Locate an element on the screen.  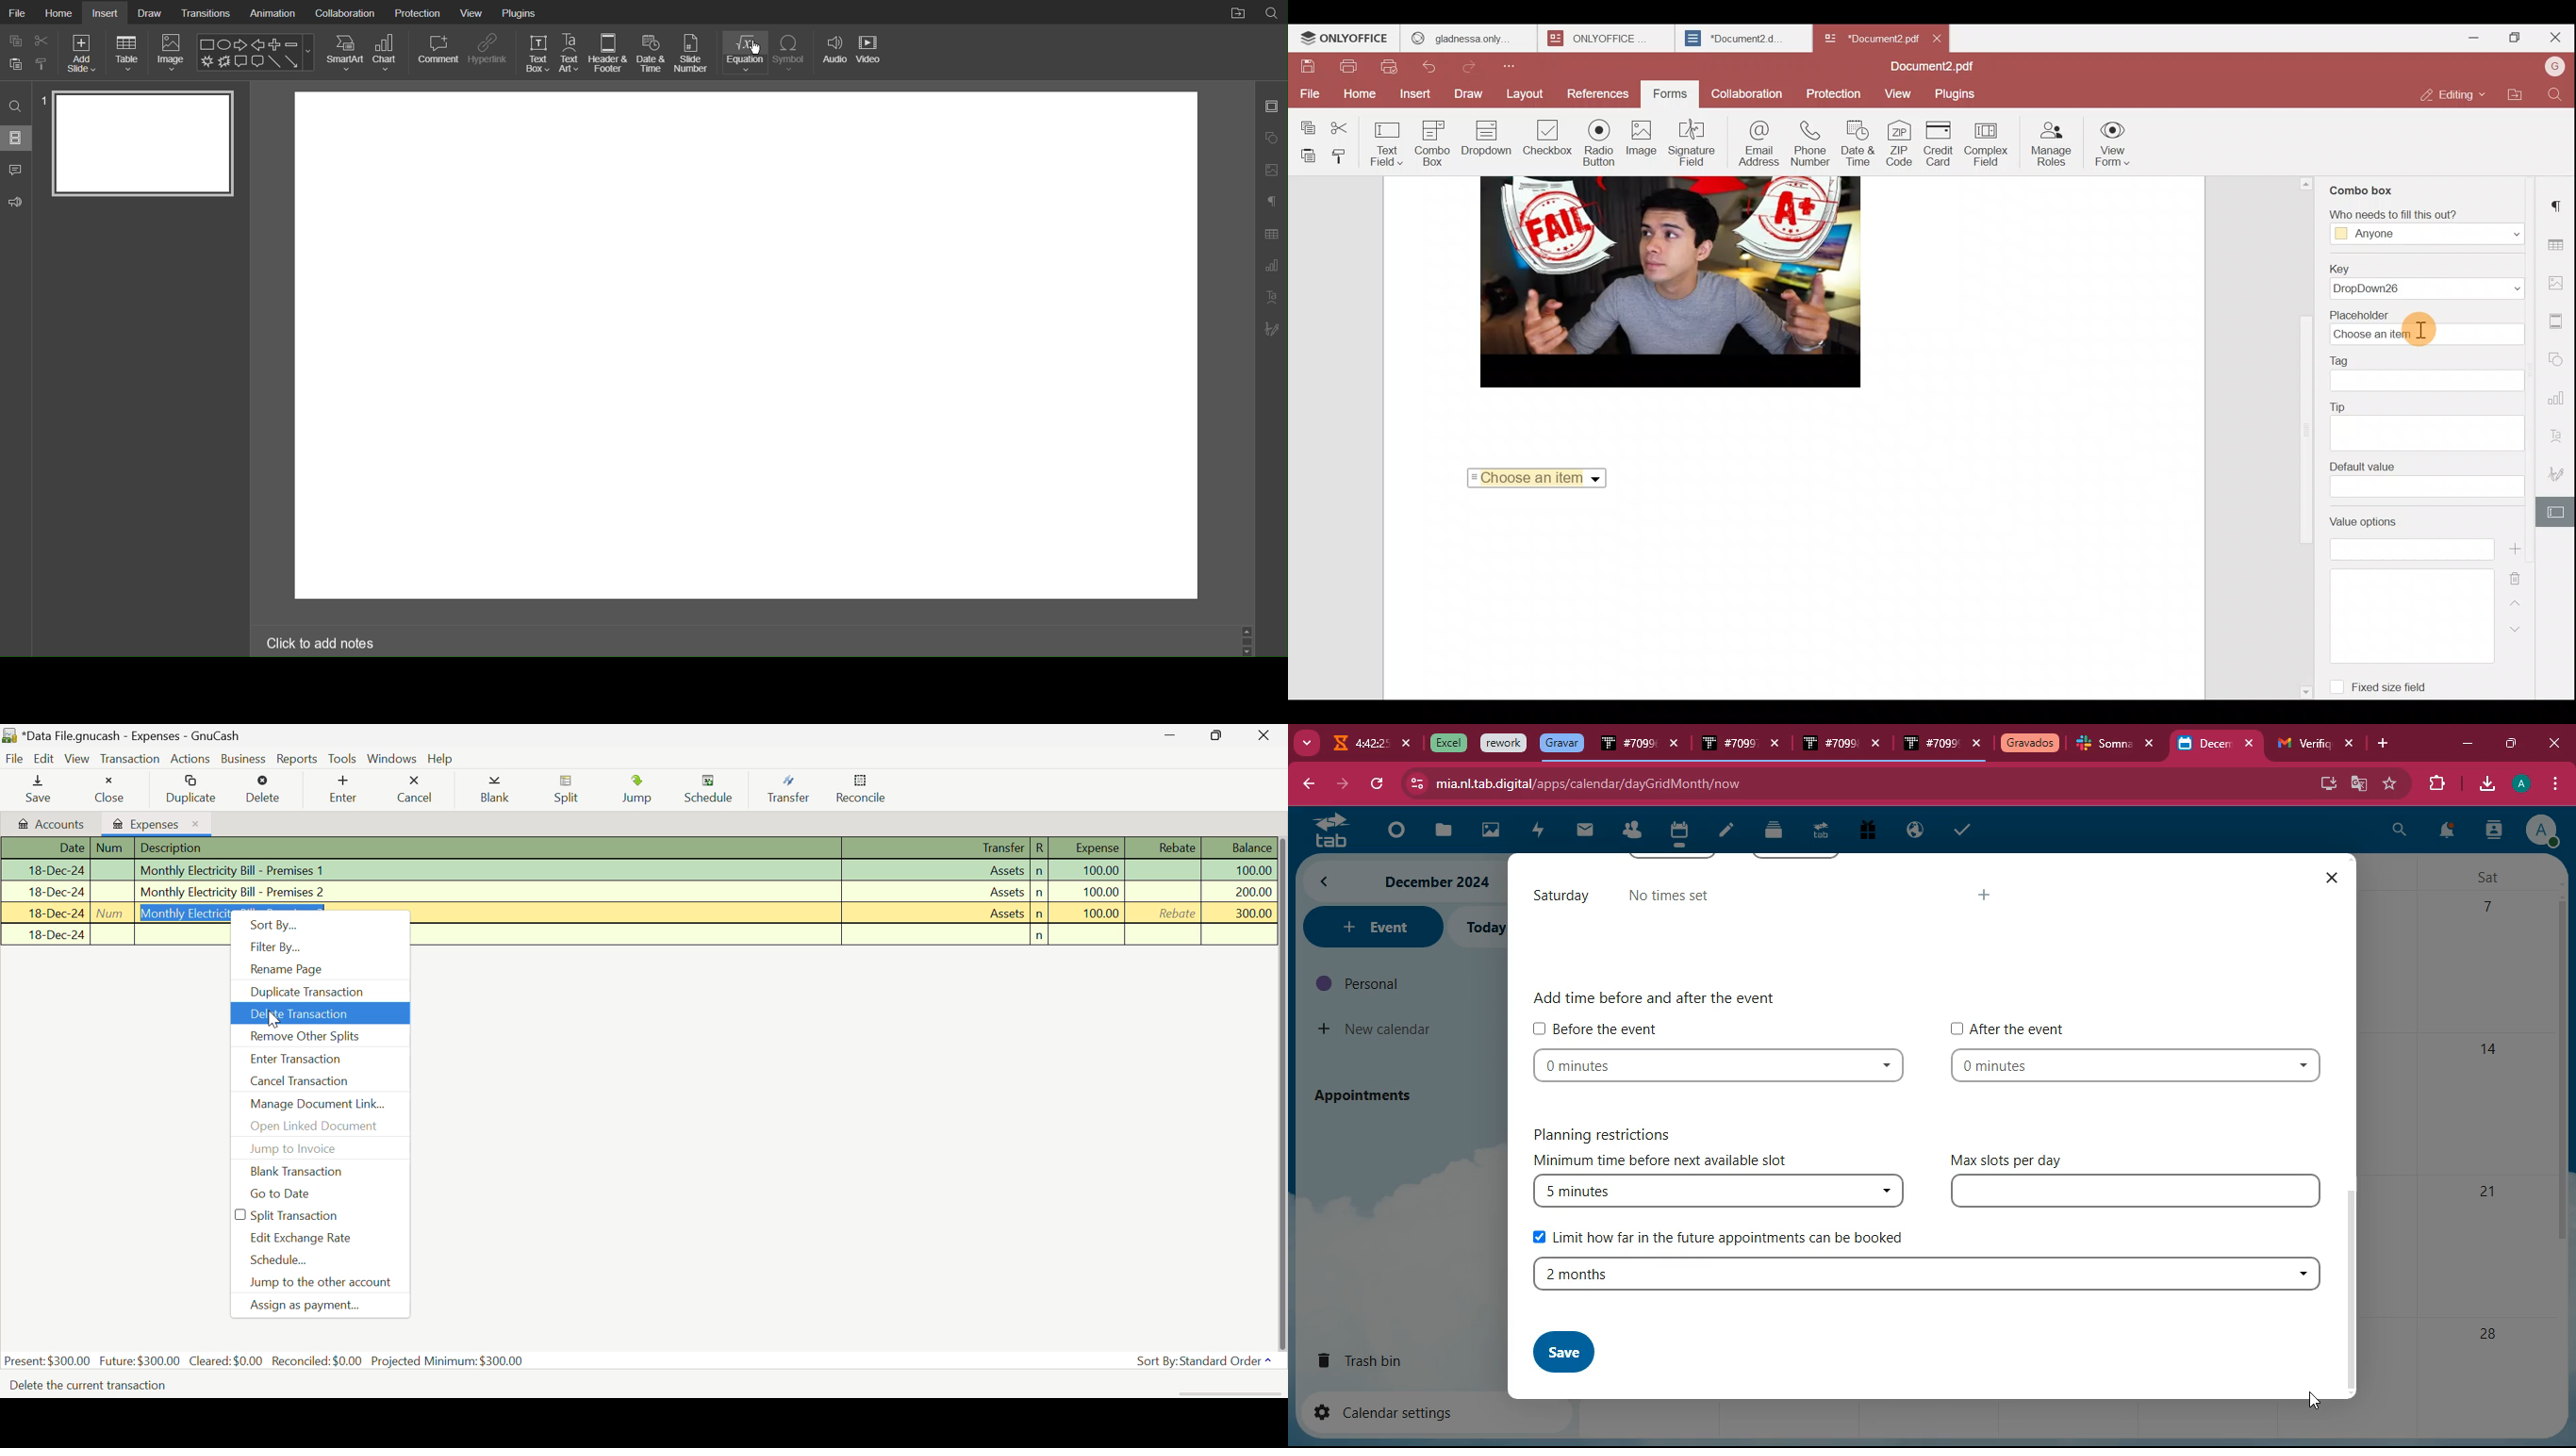
References is located at coordinates (1595, 92).